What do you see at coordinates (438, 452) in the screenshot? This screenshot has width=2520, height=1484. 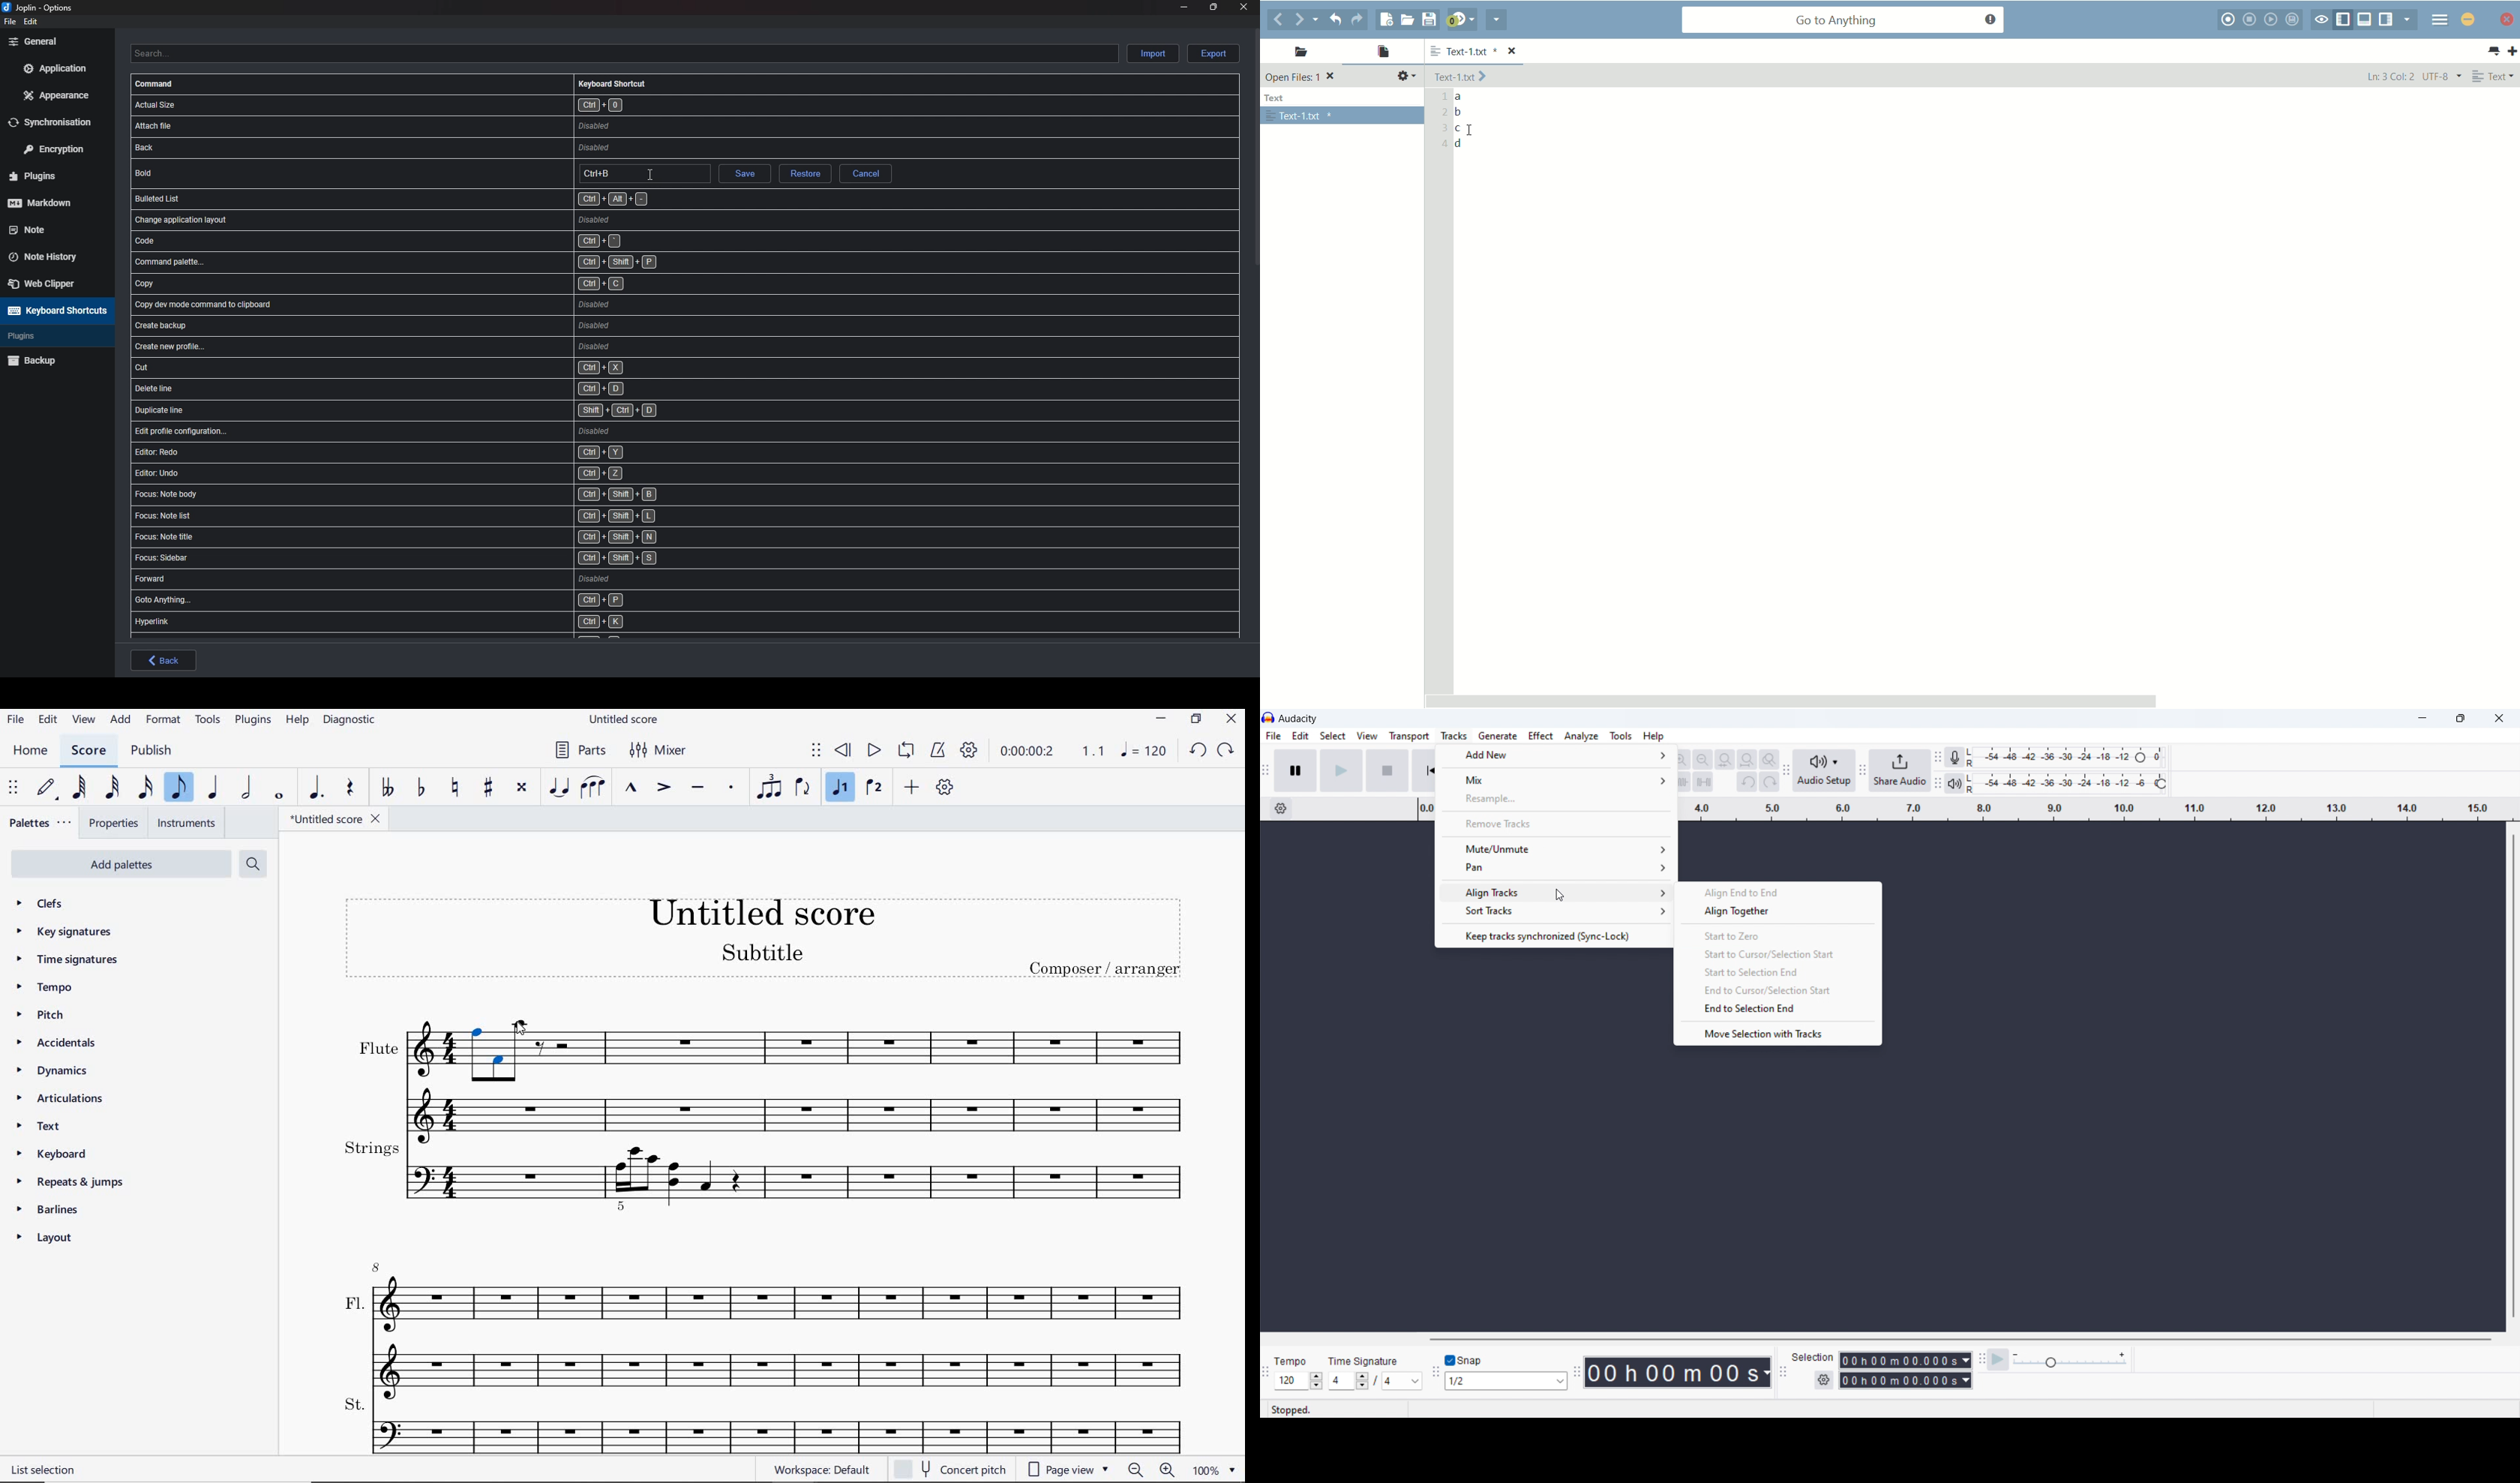 I see `shortcut` at bounding box center [438, 452].